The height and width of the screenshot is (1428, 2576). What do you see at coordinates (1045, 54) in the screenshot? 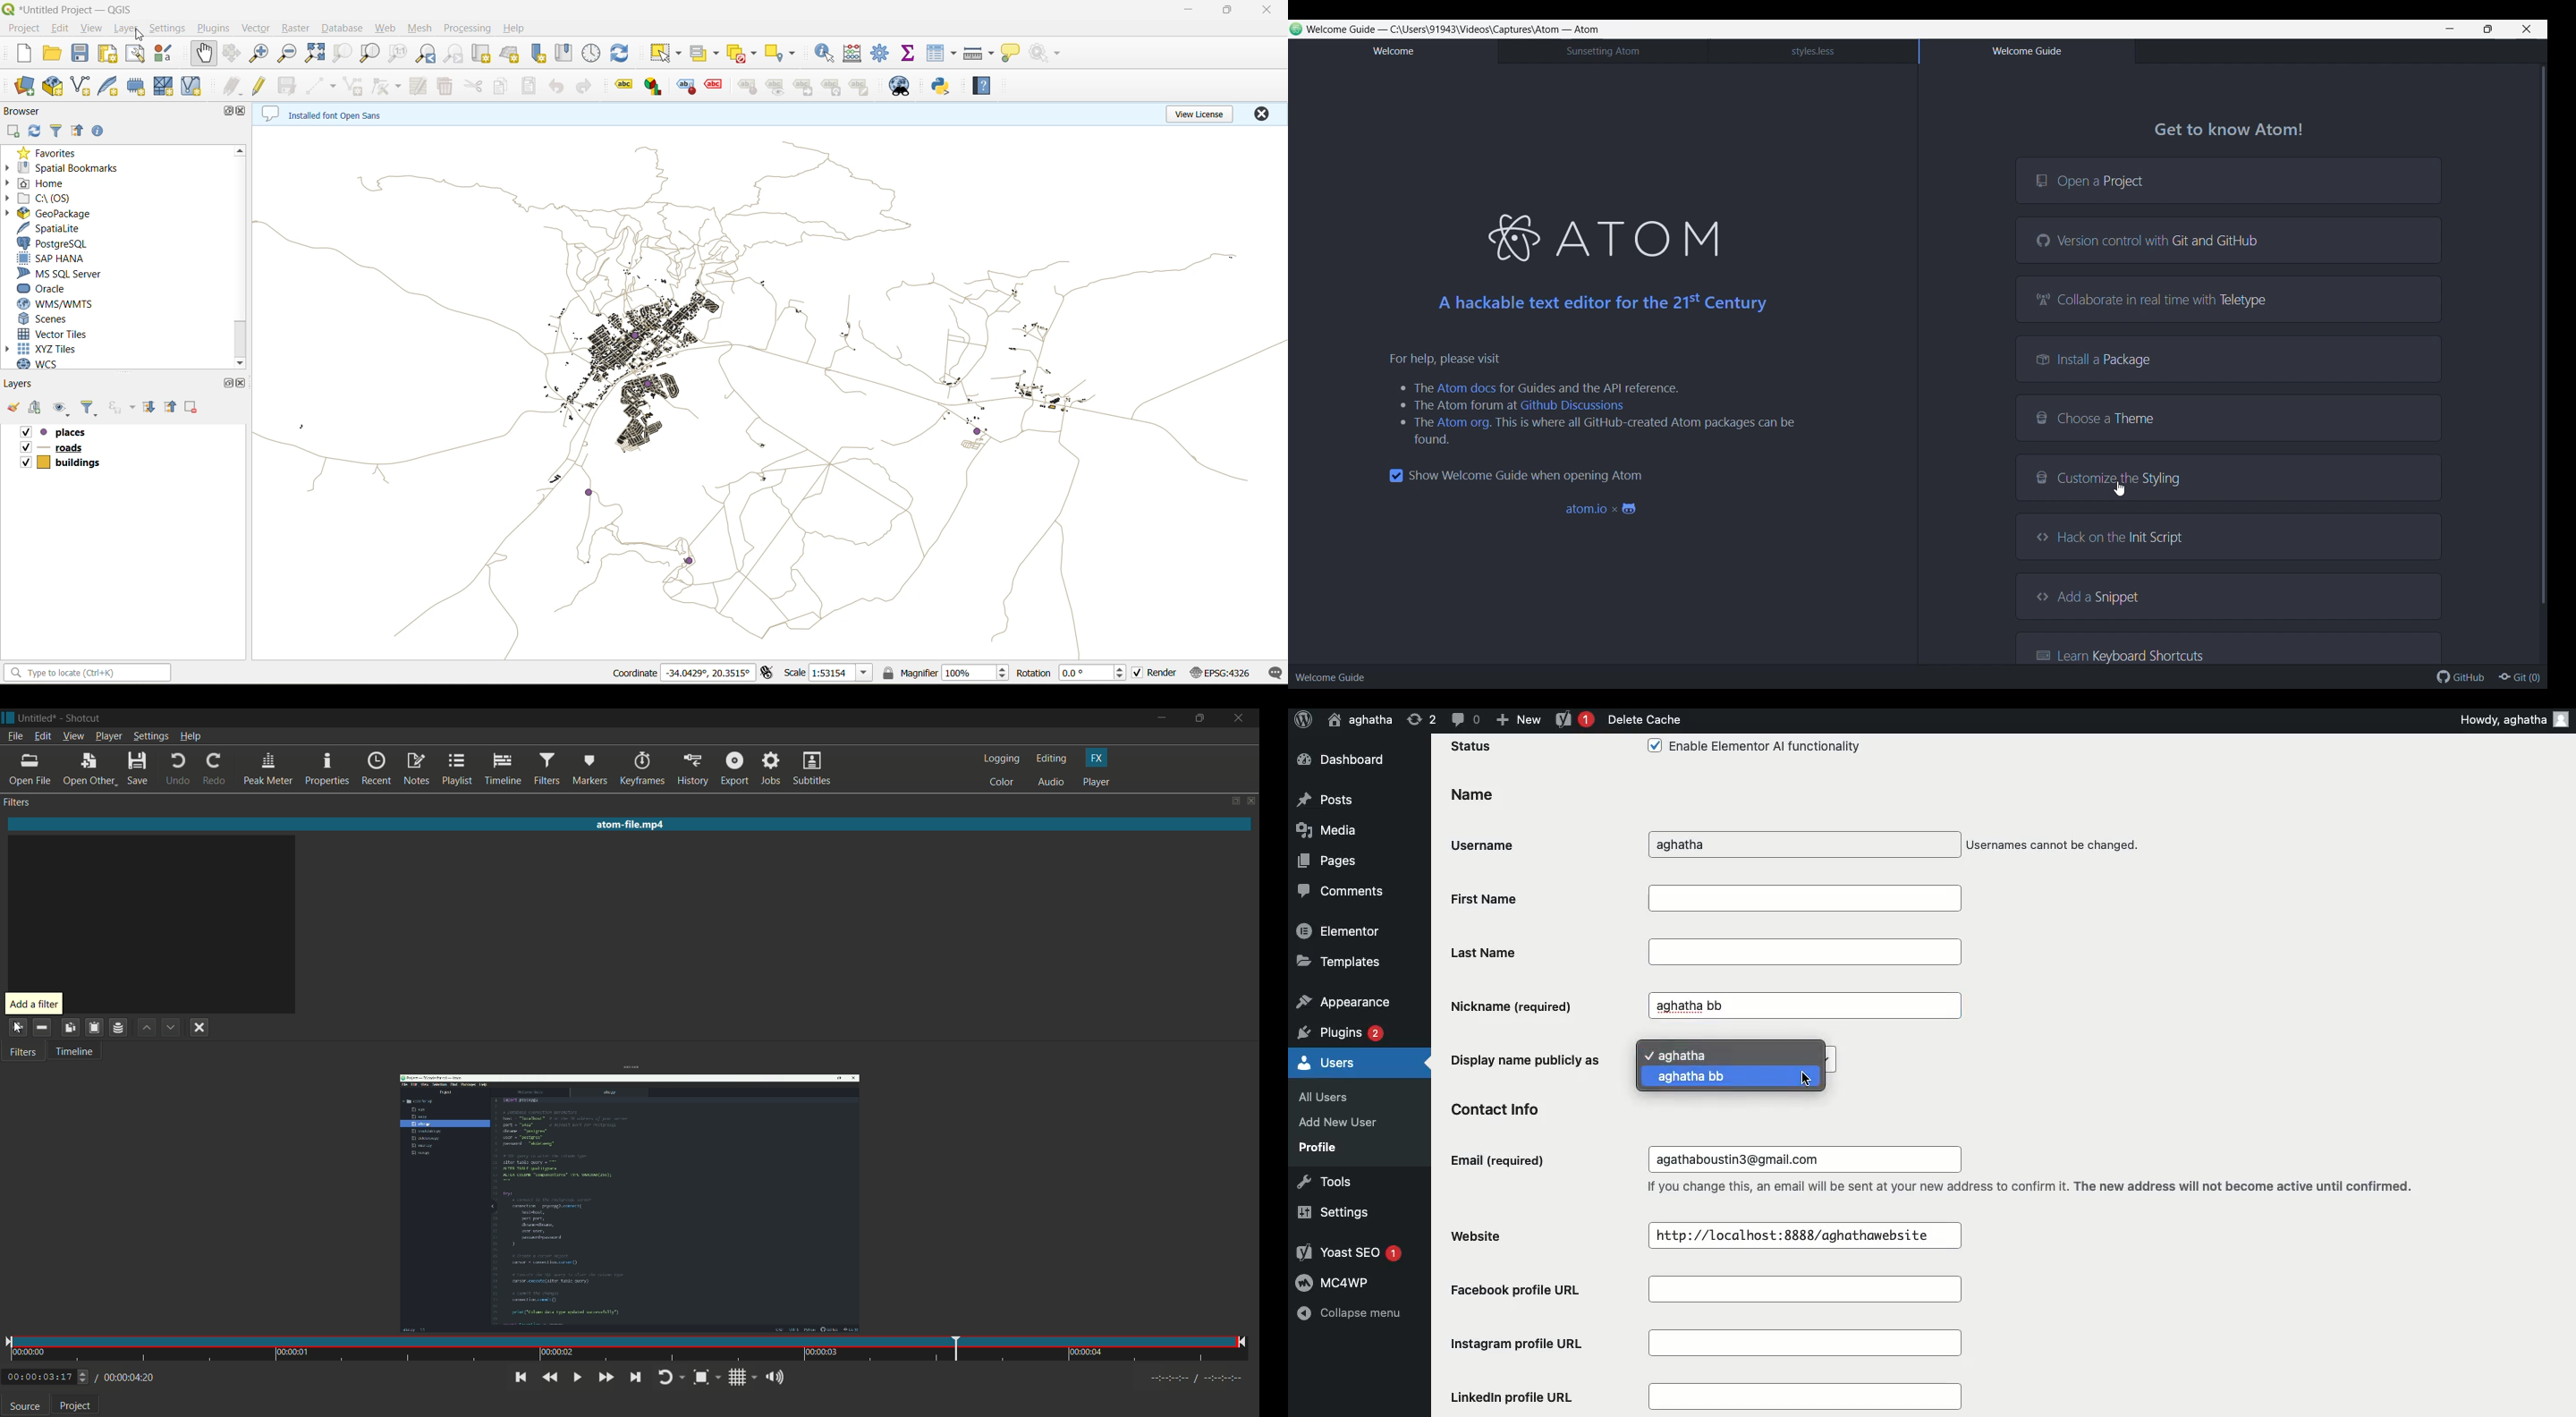
I see `no action` at bounding box center [1045, 54].